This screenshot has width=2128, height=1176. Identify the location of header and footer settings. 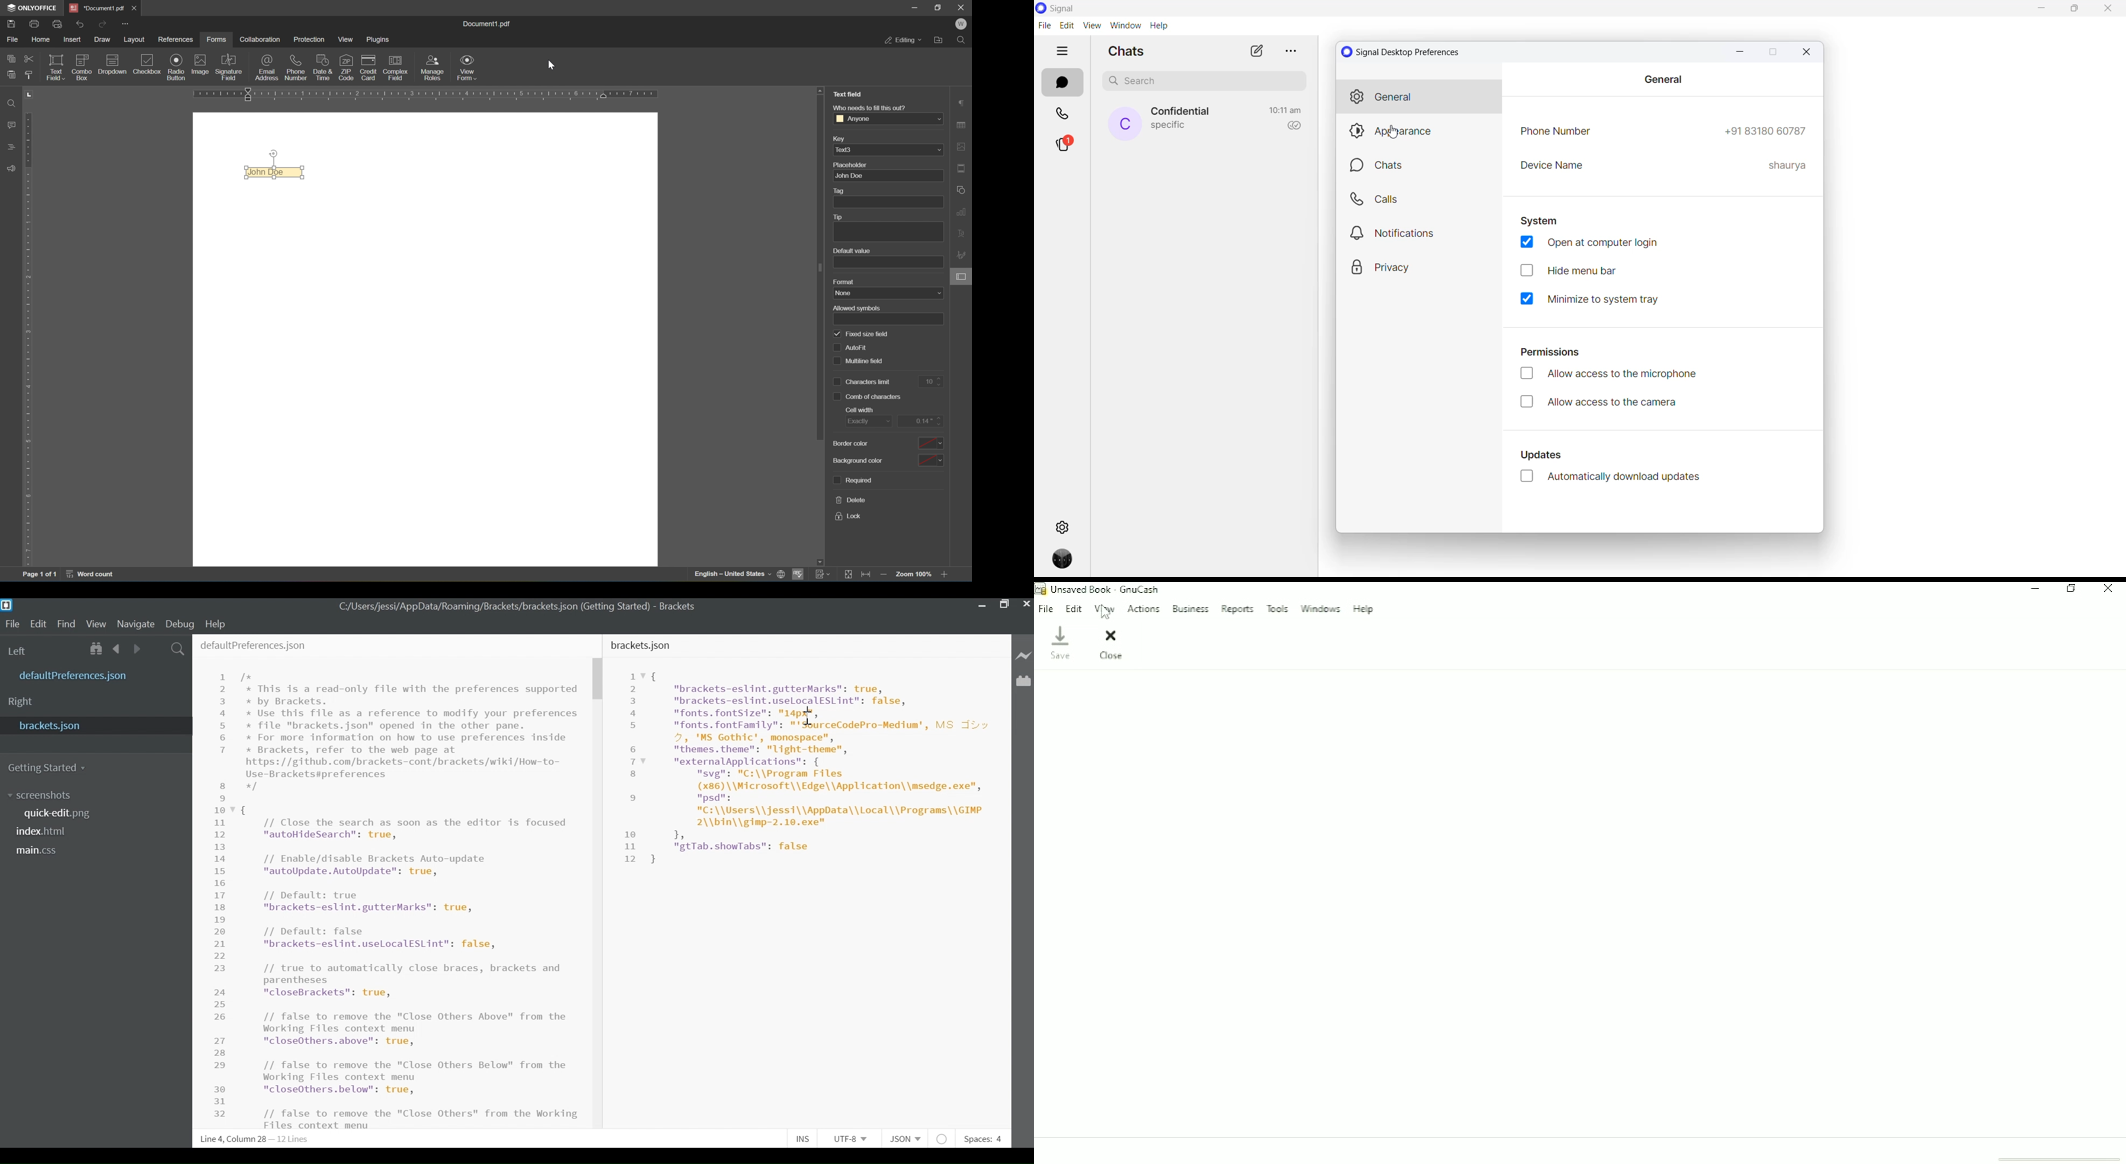
(964, 168).